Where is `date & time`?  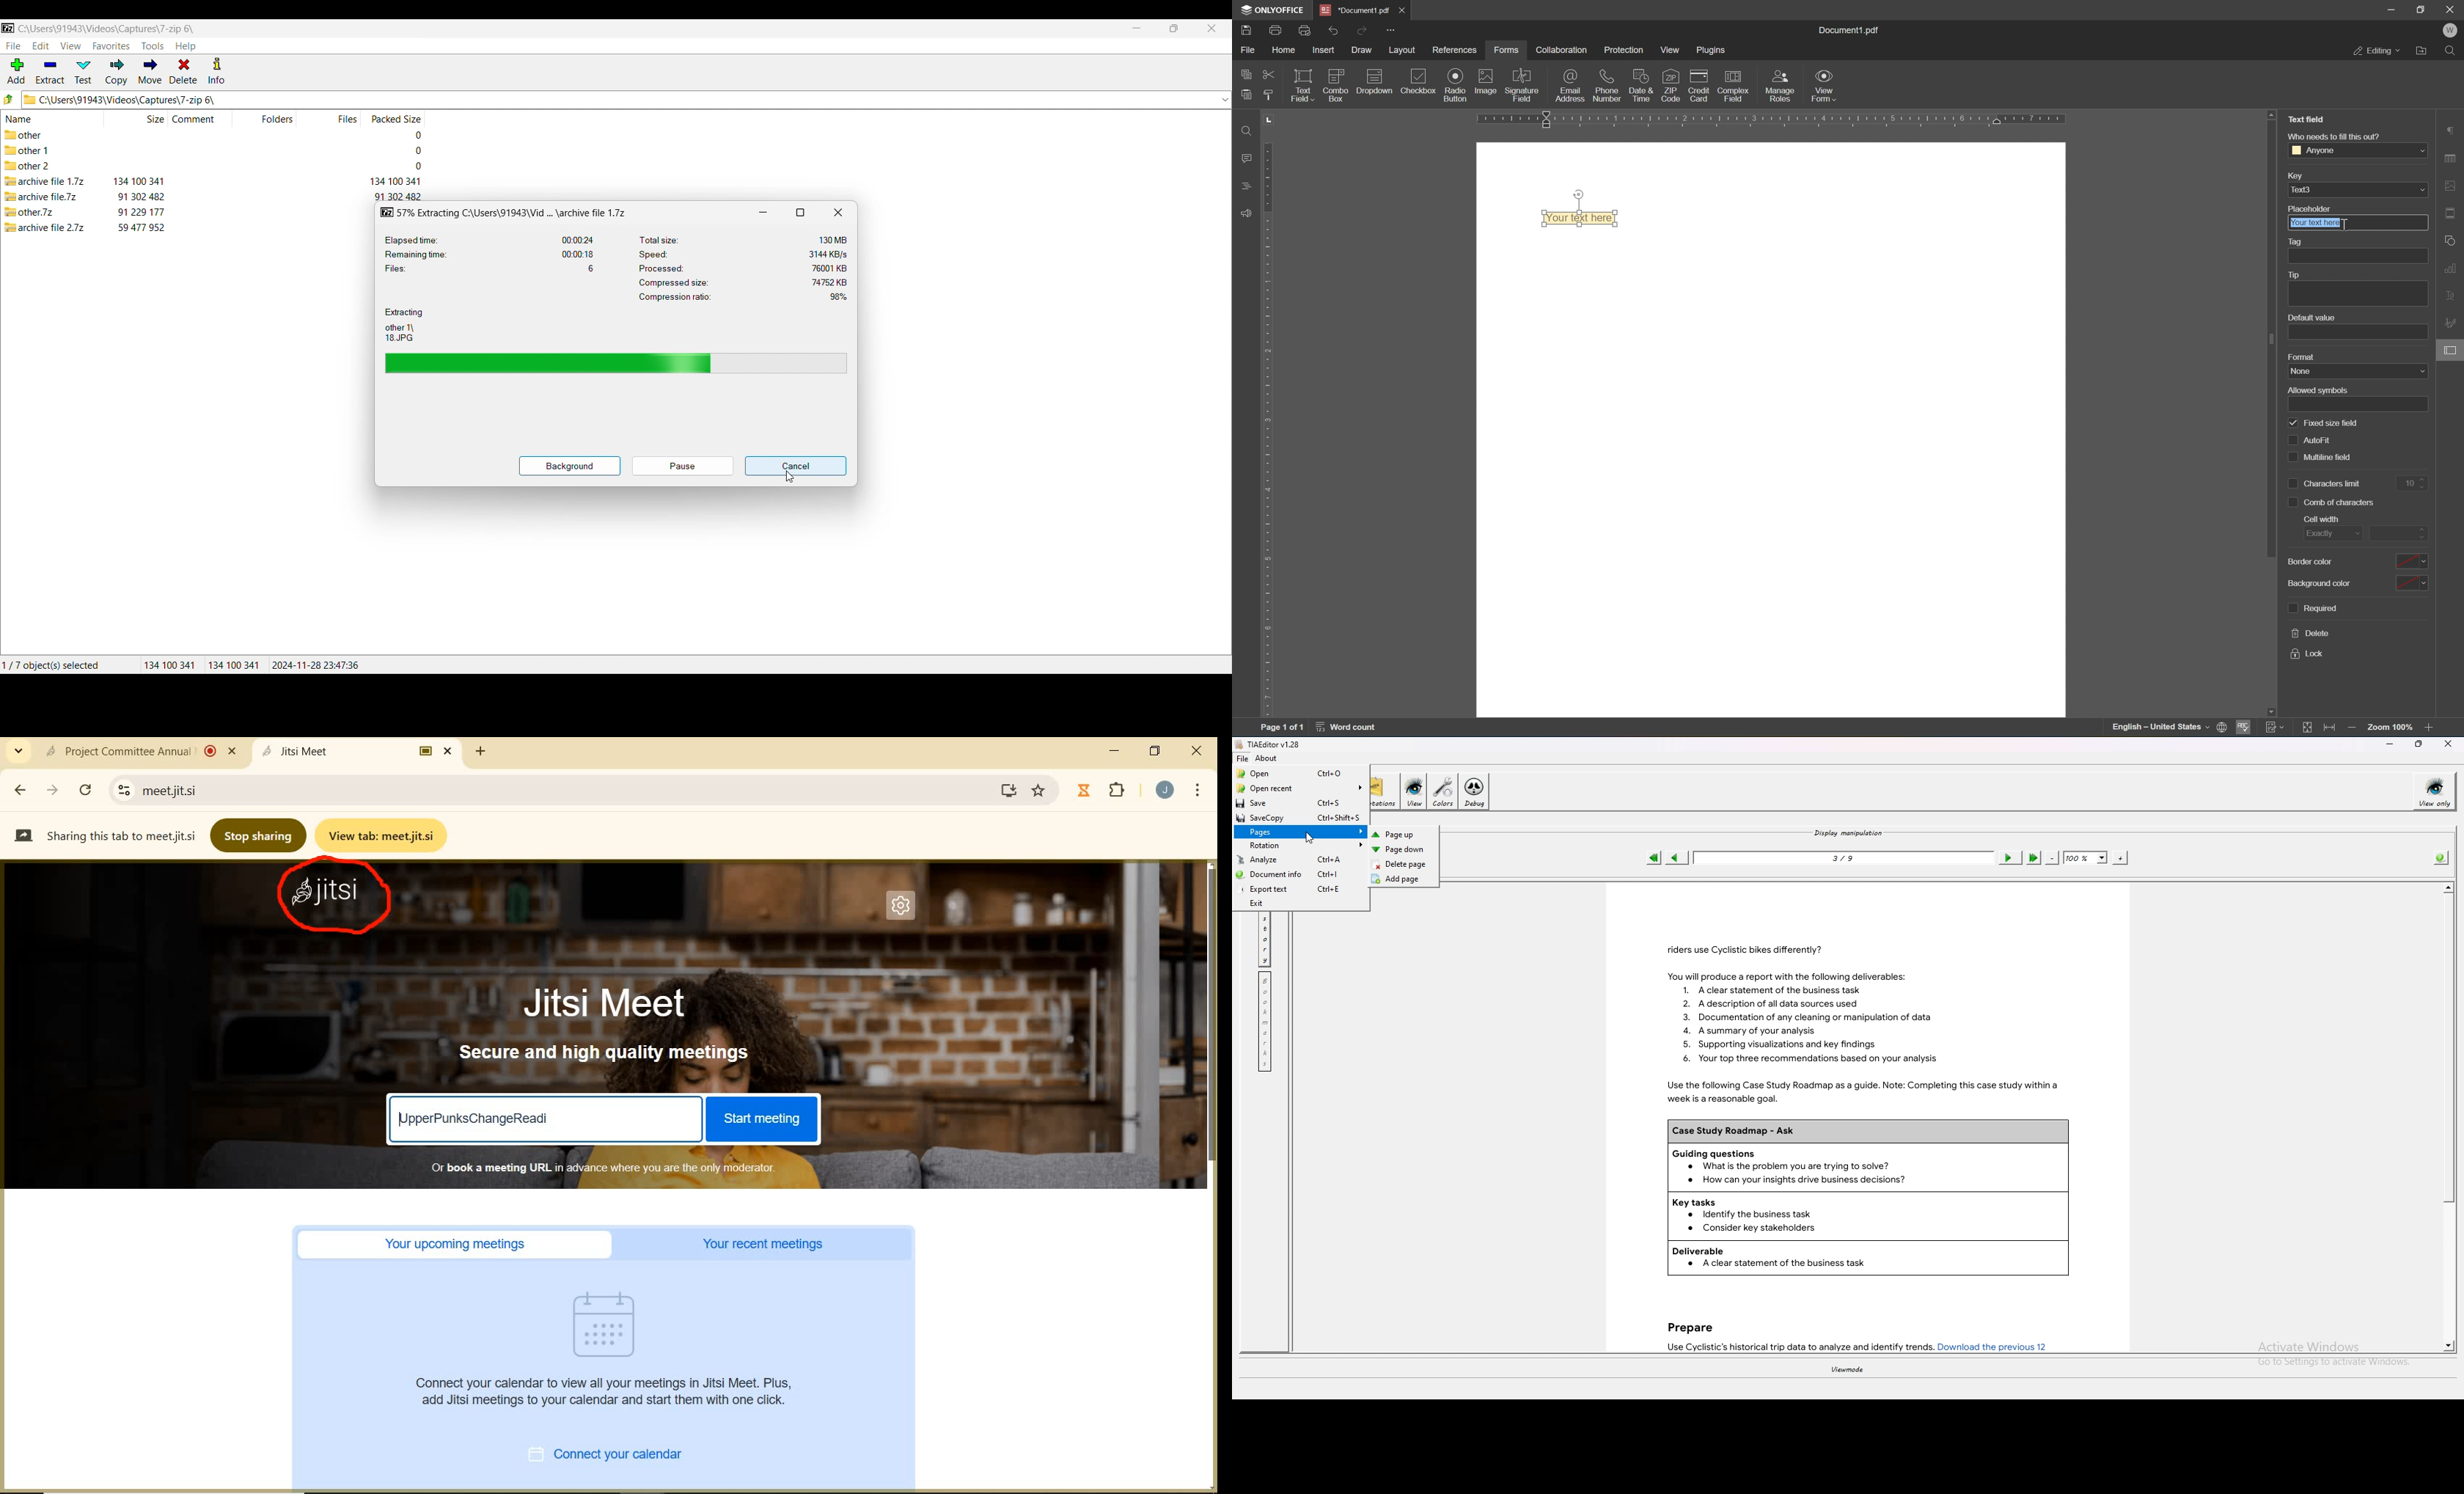 date & time is located at coordinates (1640, 84).